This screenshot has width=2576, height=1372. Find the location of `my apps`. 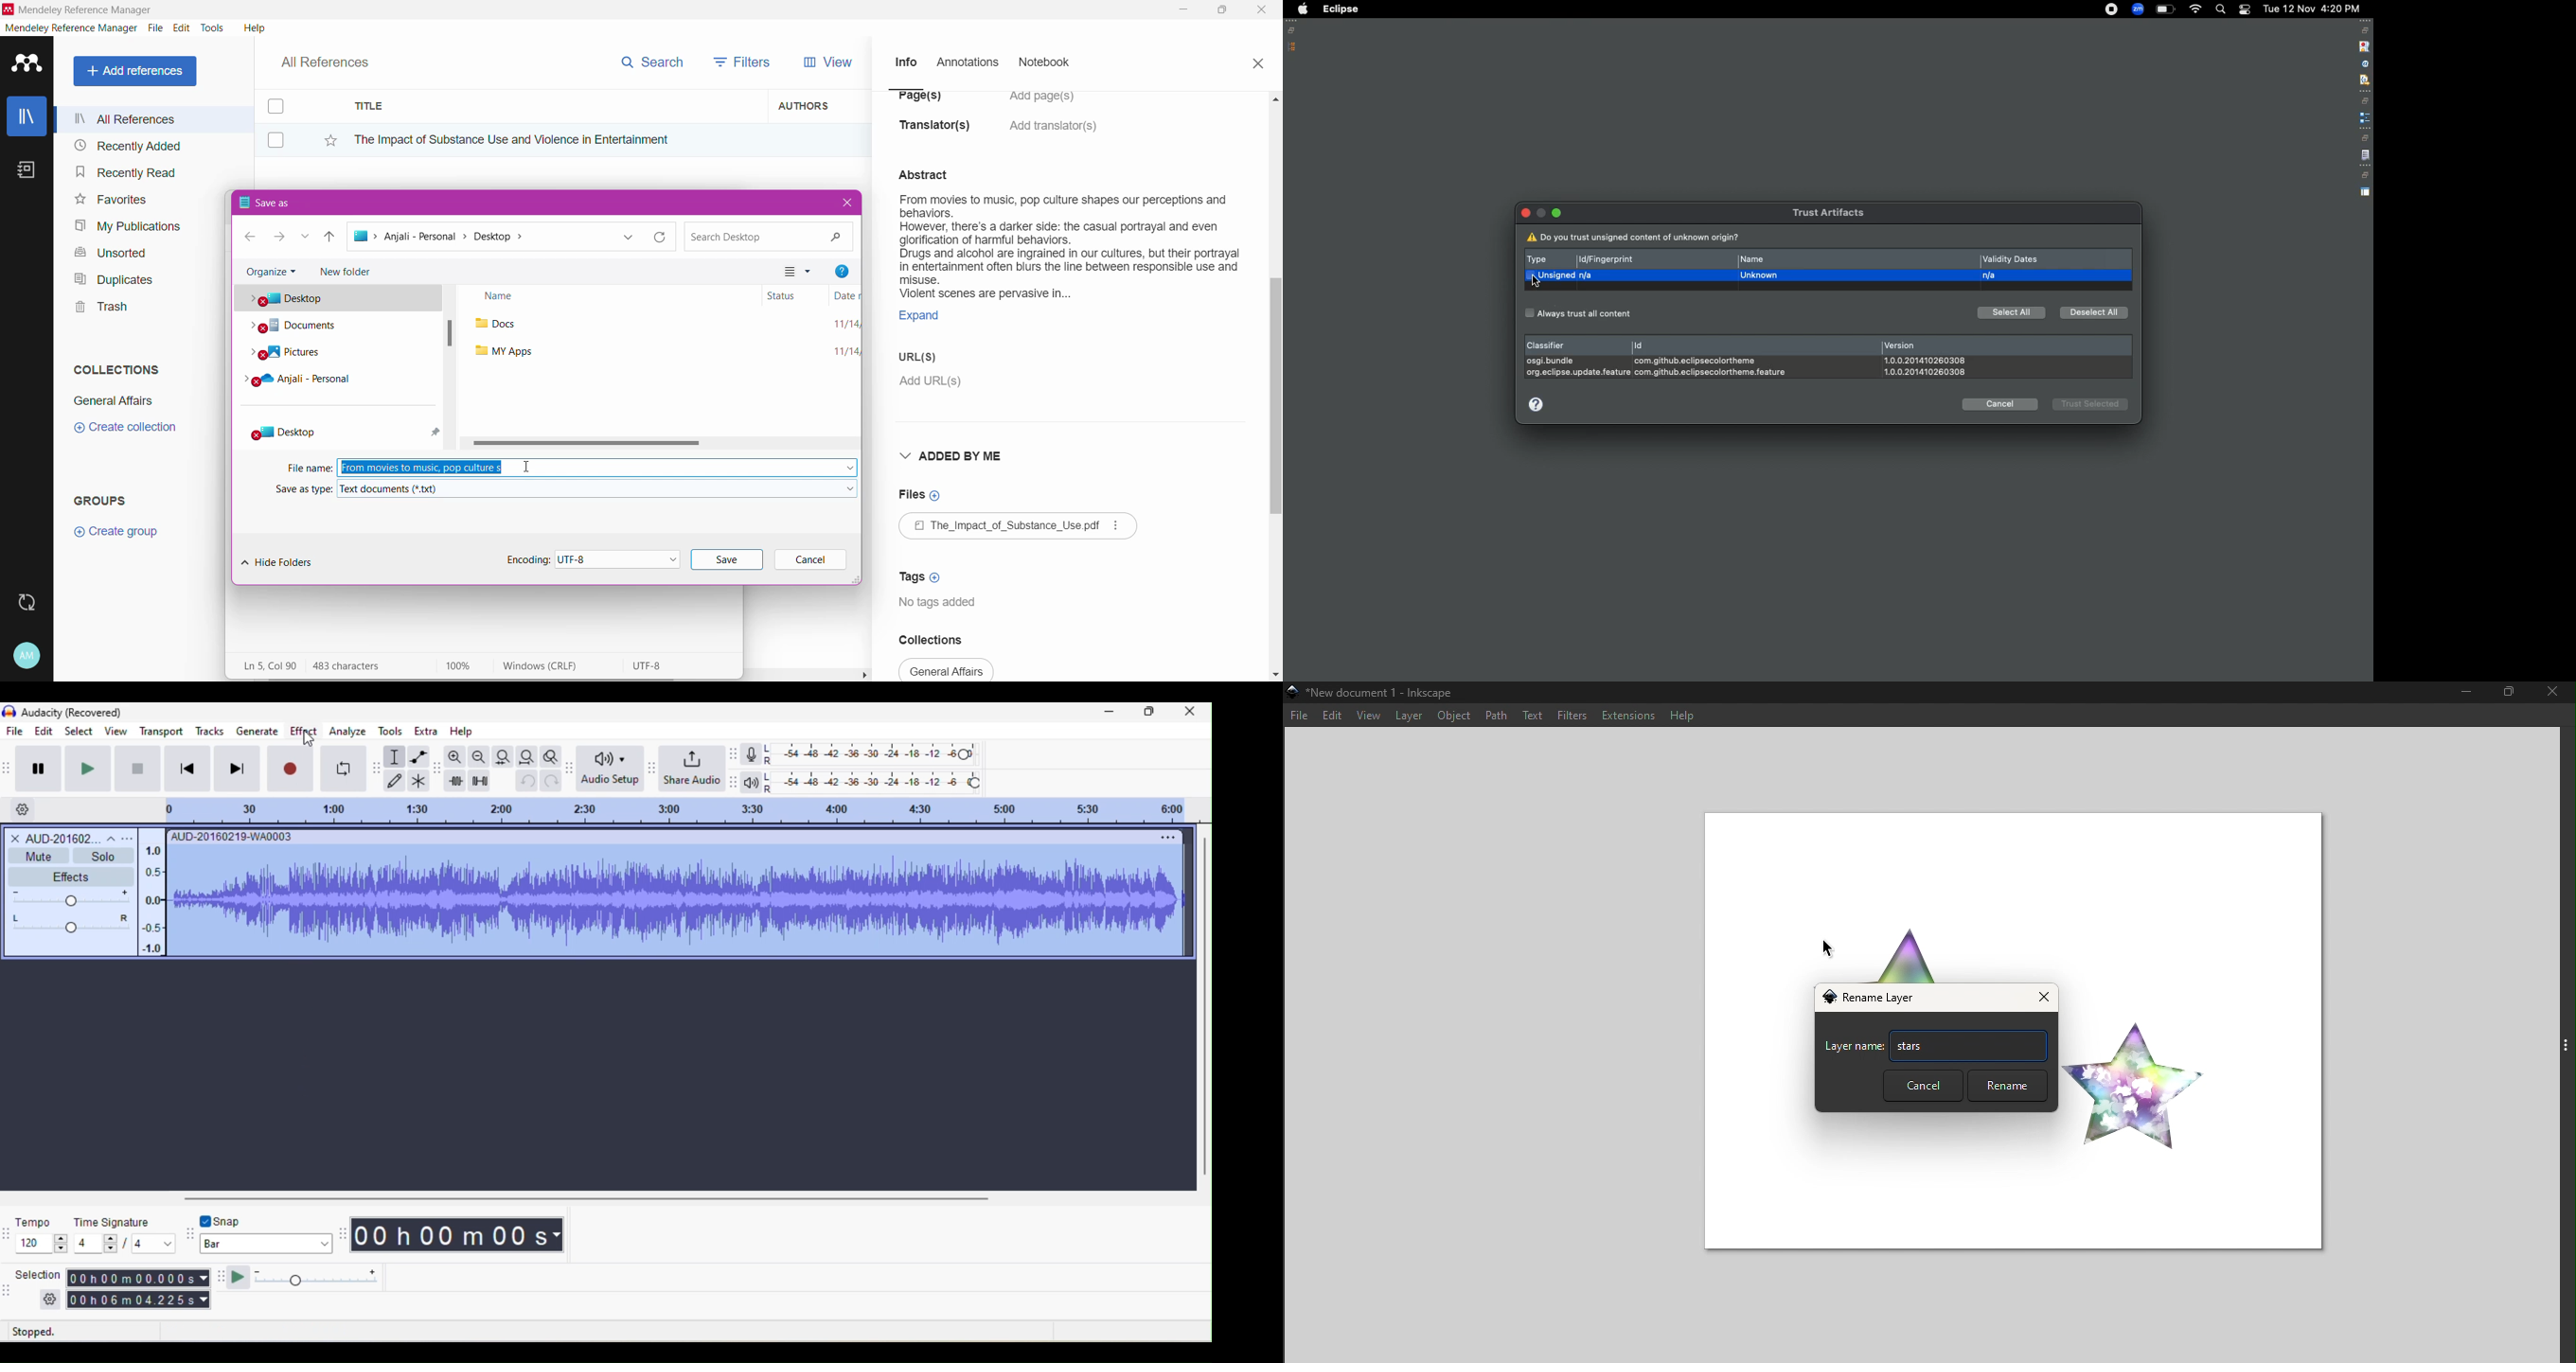

my apps is located at coordinates (504, 351).